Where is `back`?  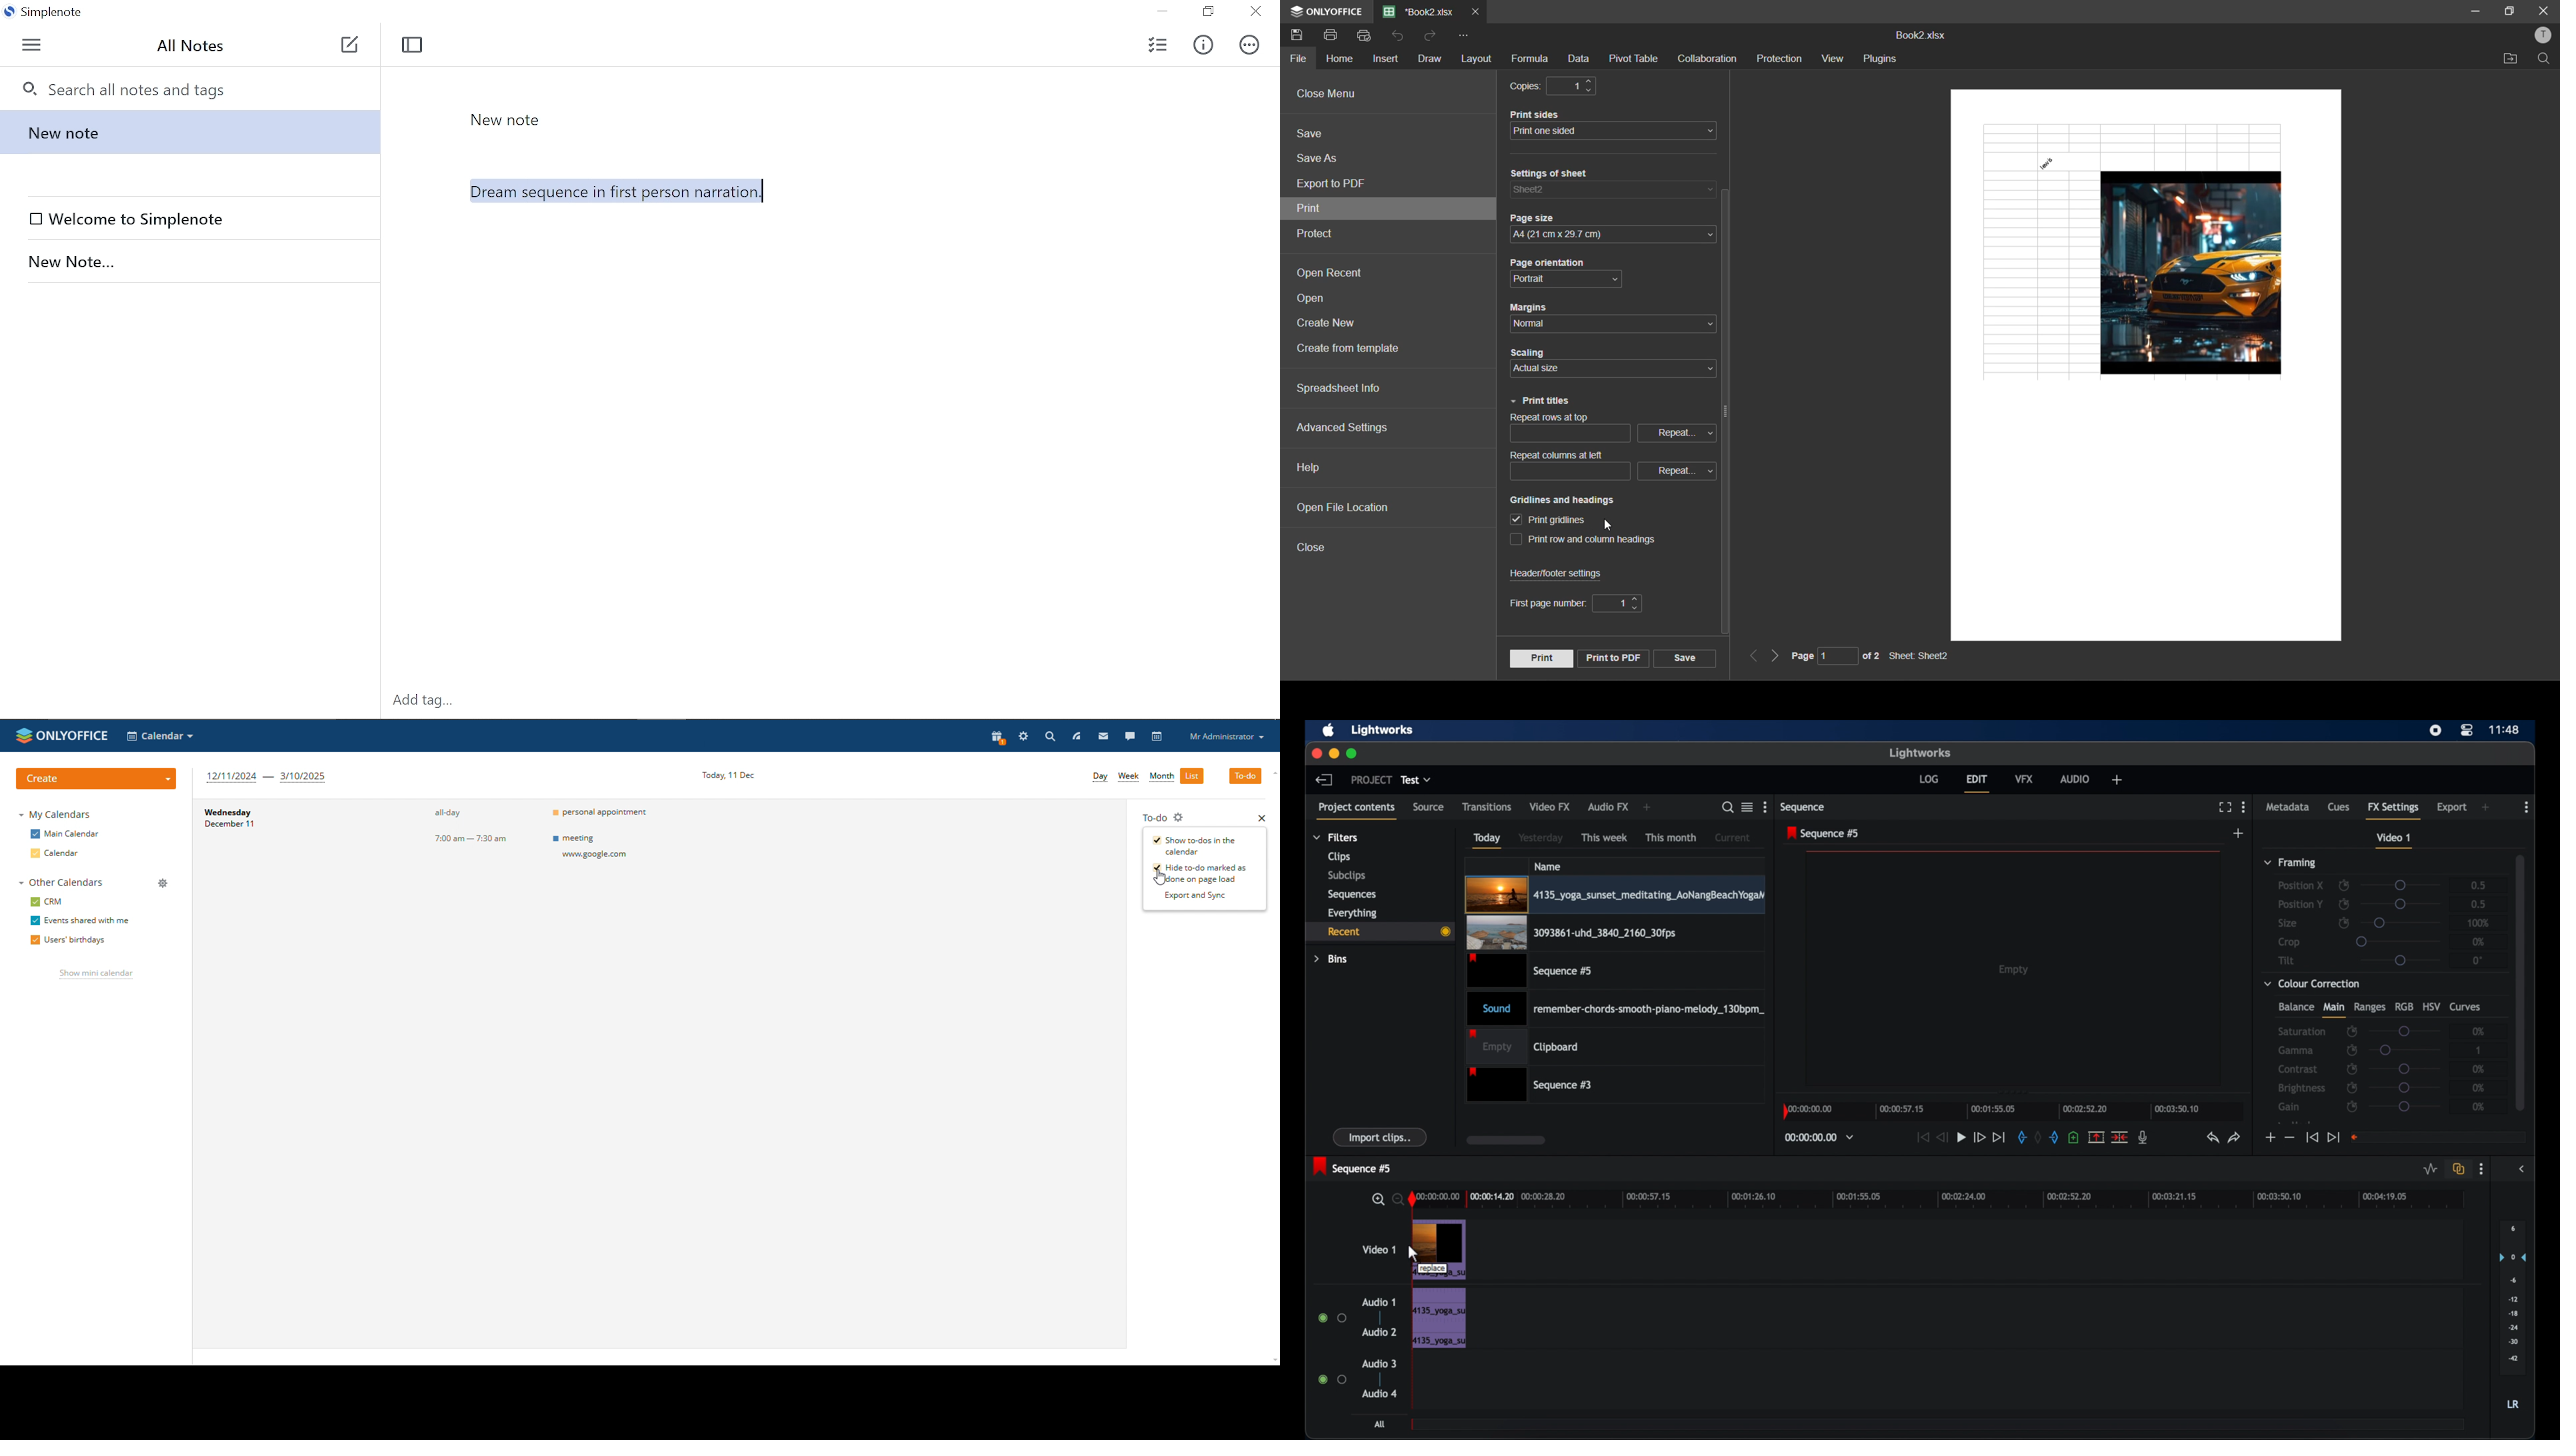
back is located at coordinates (1324, 779).